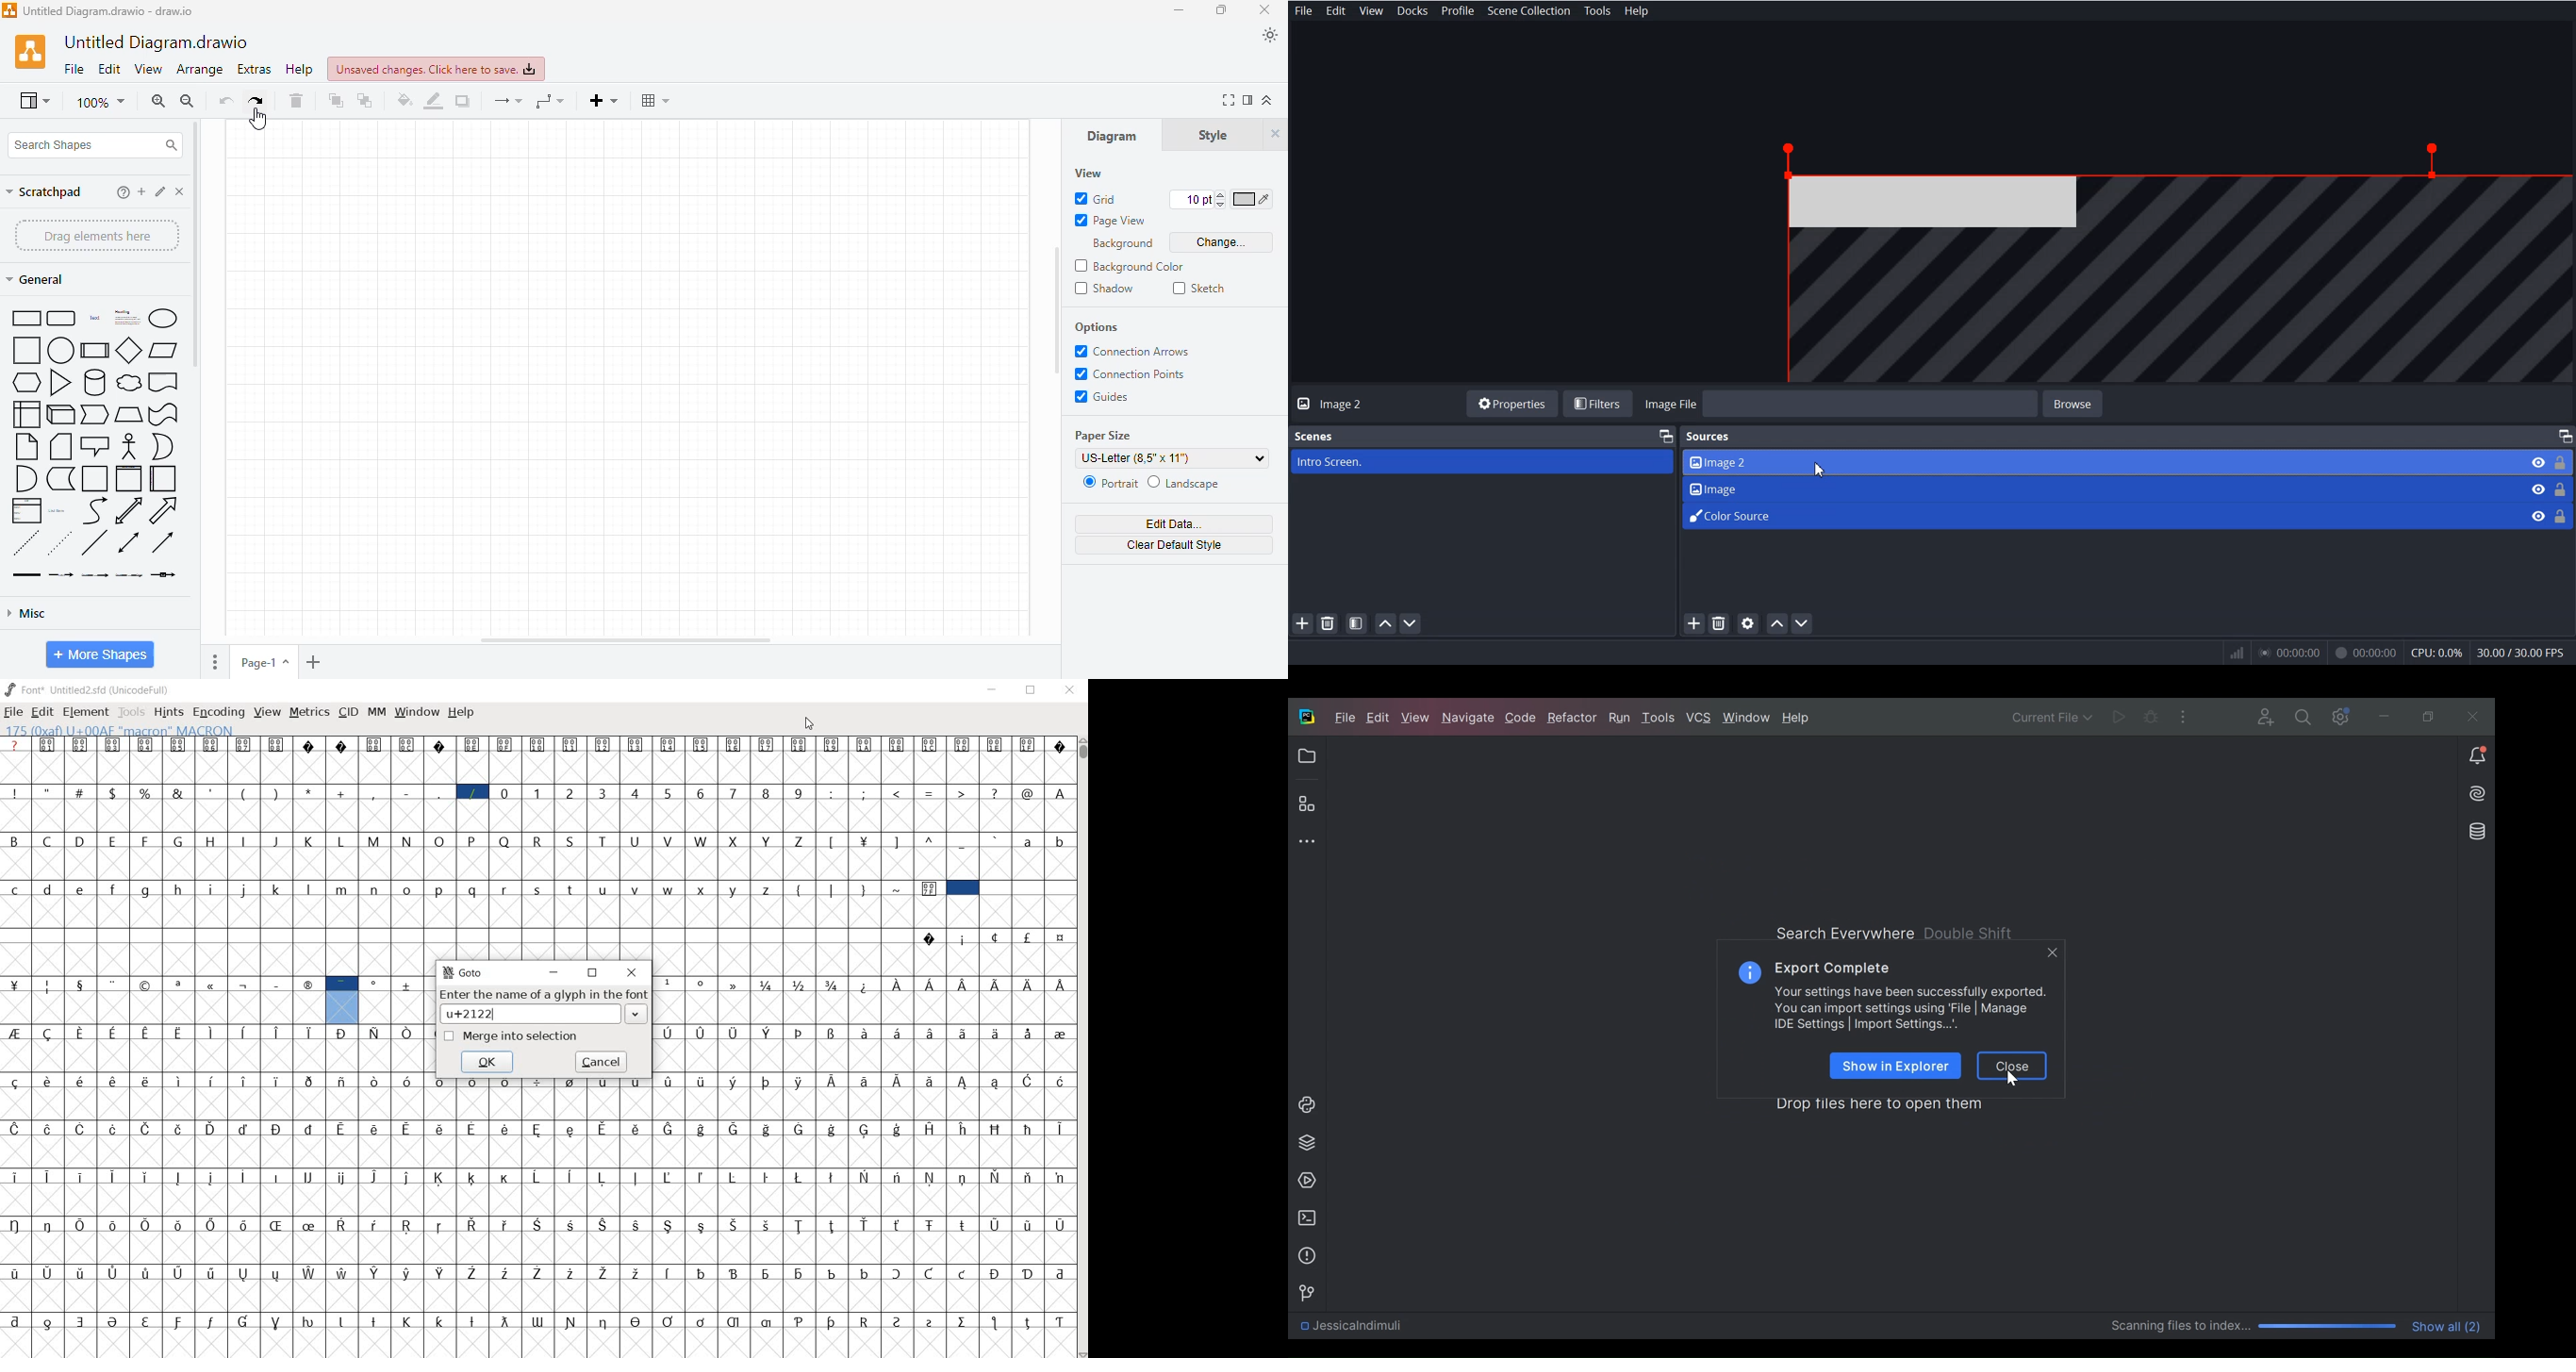 Image resolution: width=2576 pixels, height=1372 pixels. I want to click on rectangle, so click(25, 317).